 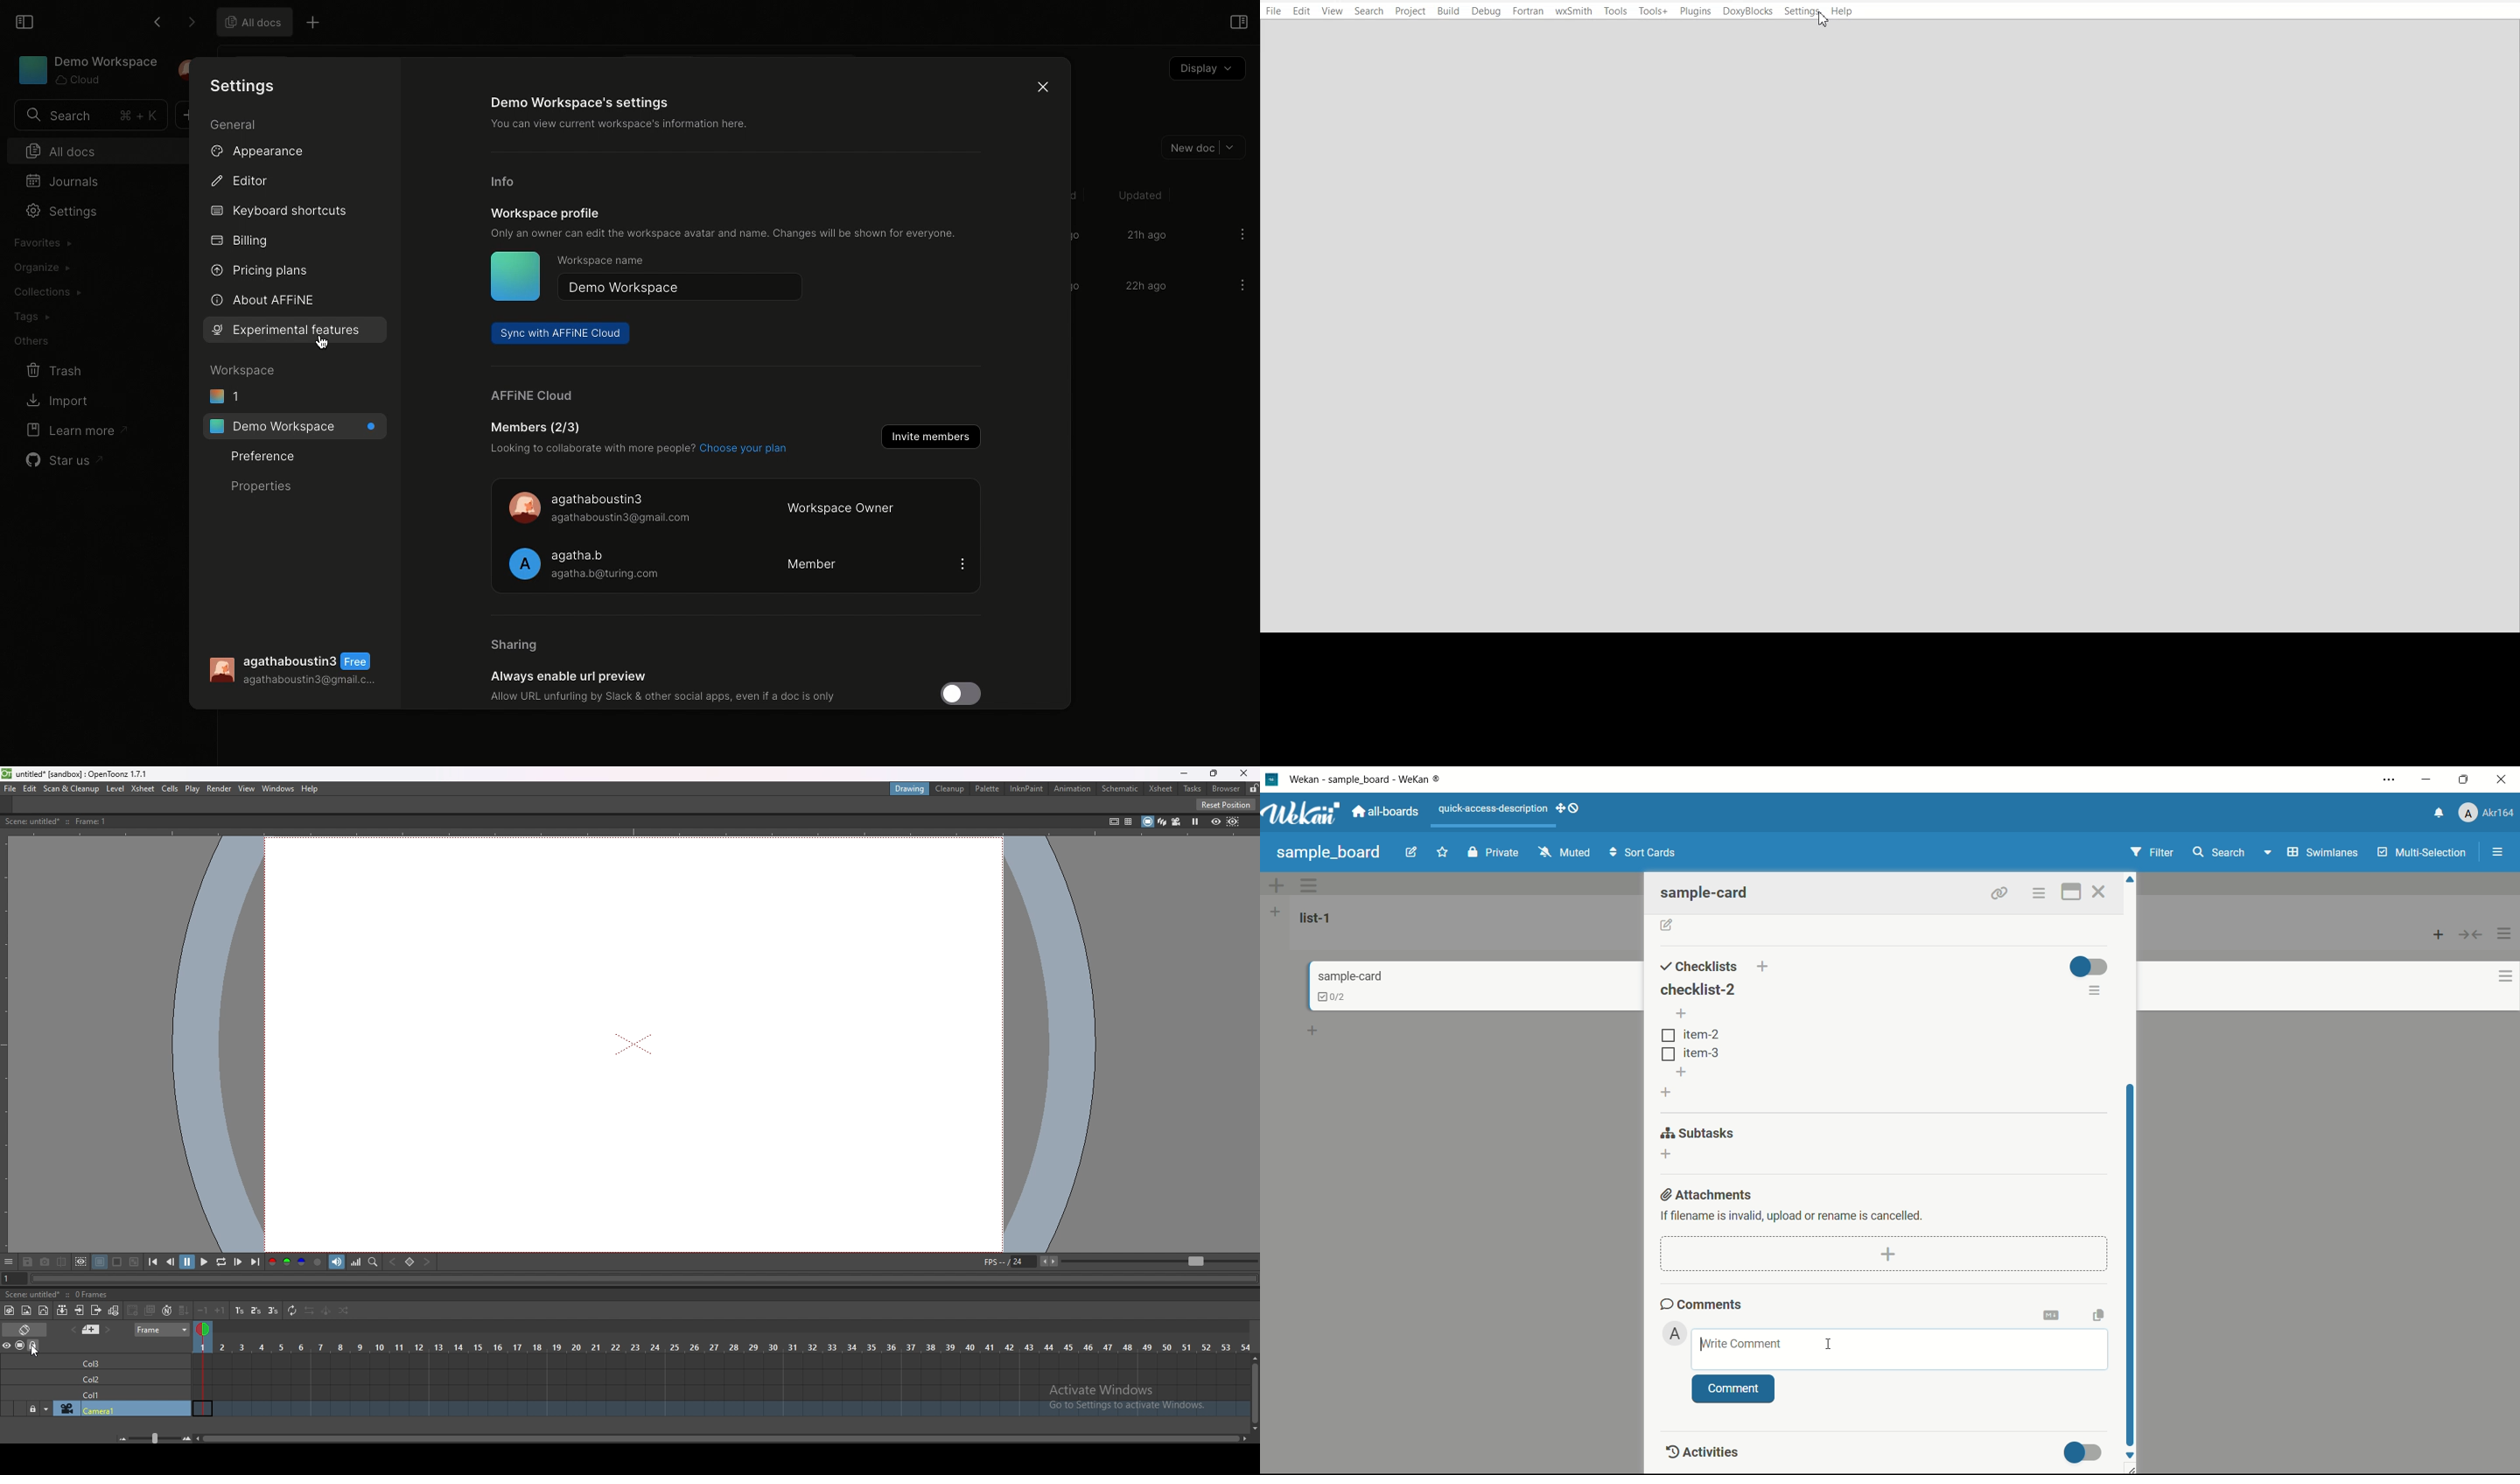 What do you see at coordinates (1699, 966) in the screenshot?
I see `checklists` at bounding box center [1699, 966].